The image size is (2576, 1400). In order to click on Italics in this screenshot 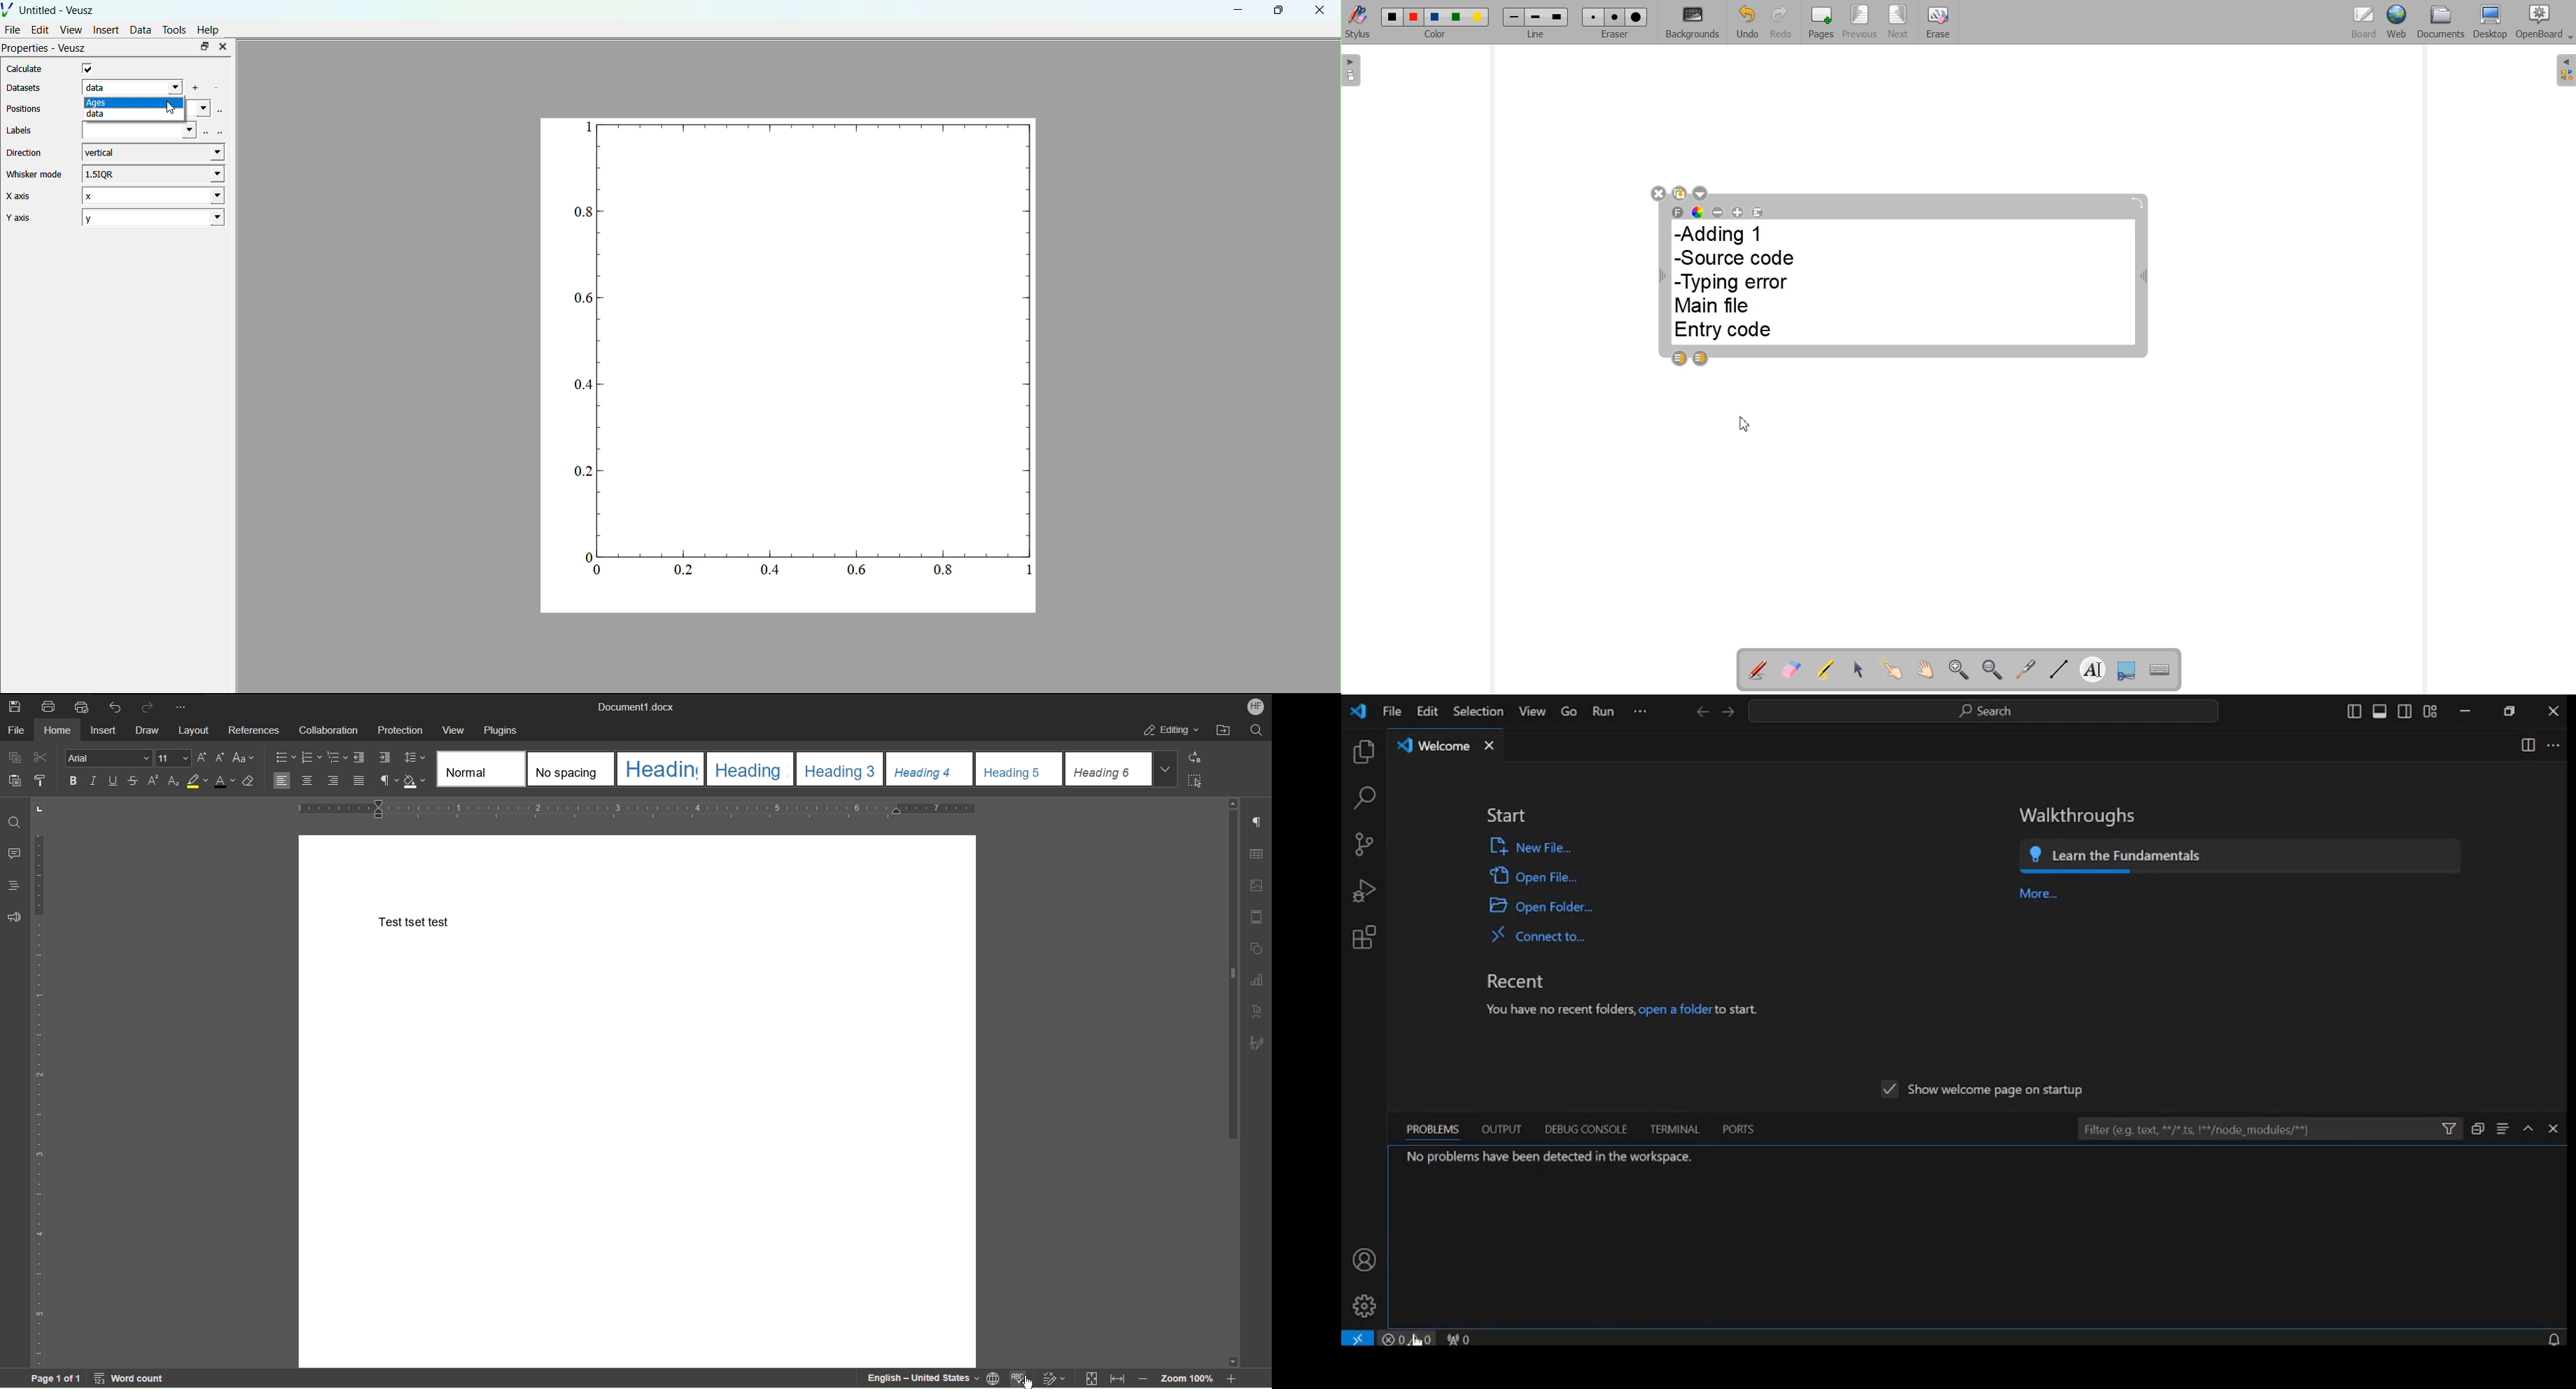, I will do `click(96, 781)`.